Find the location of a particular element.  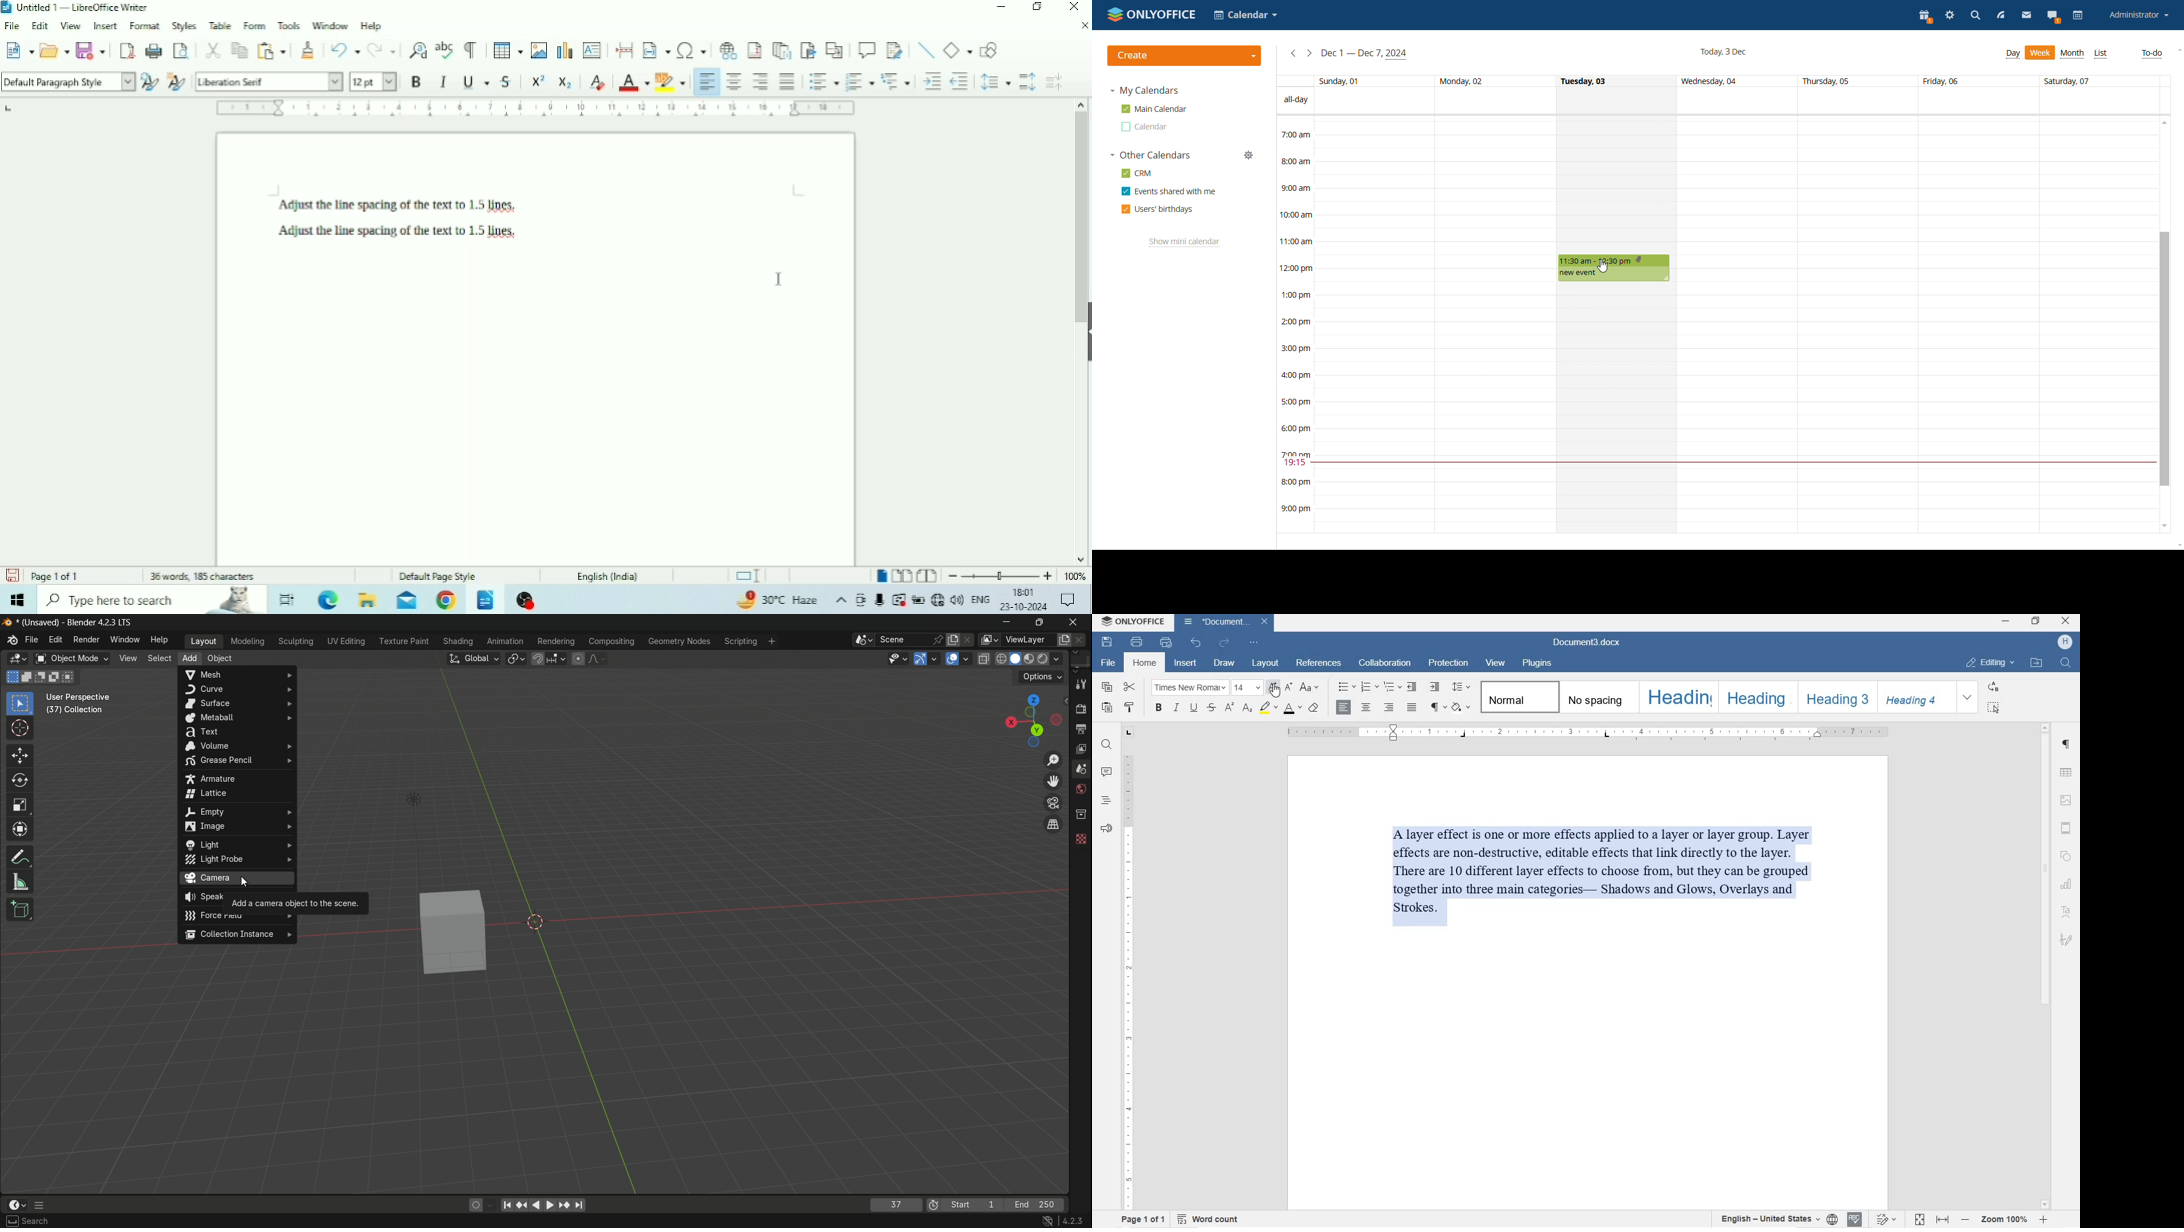

UNDERLINE is located at coordinates (1193, 708).